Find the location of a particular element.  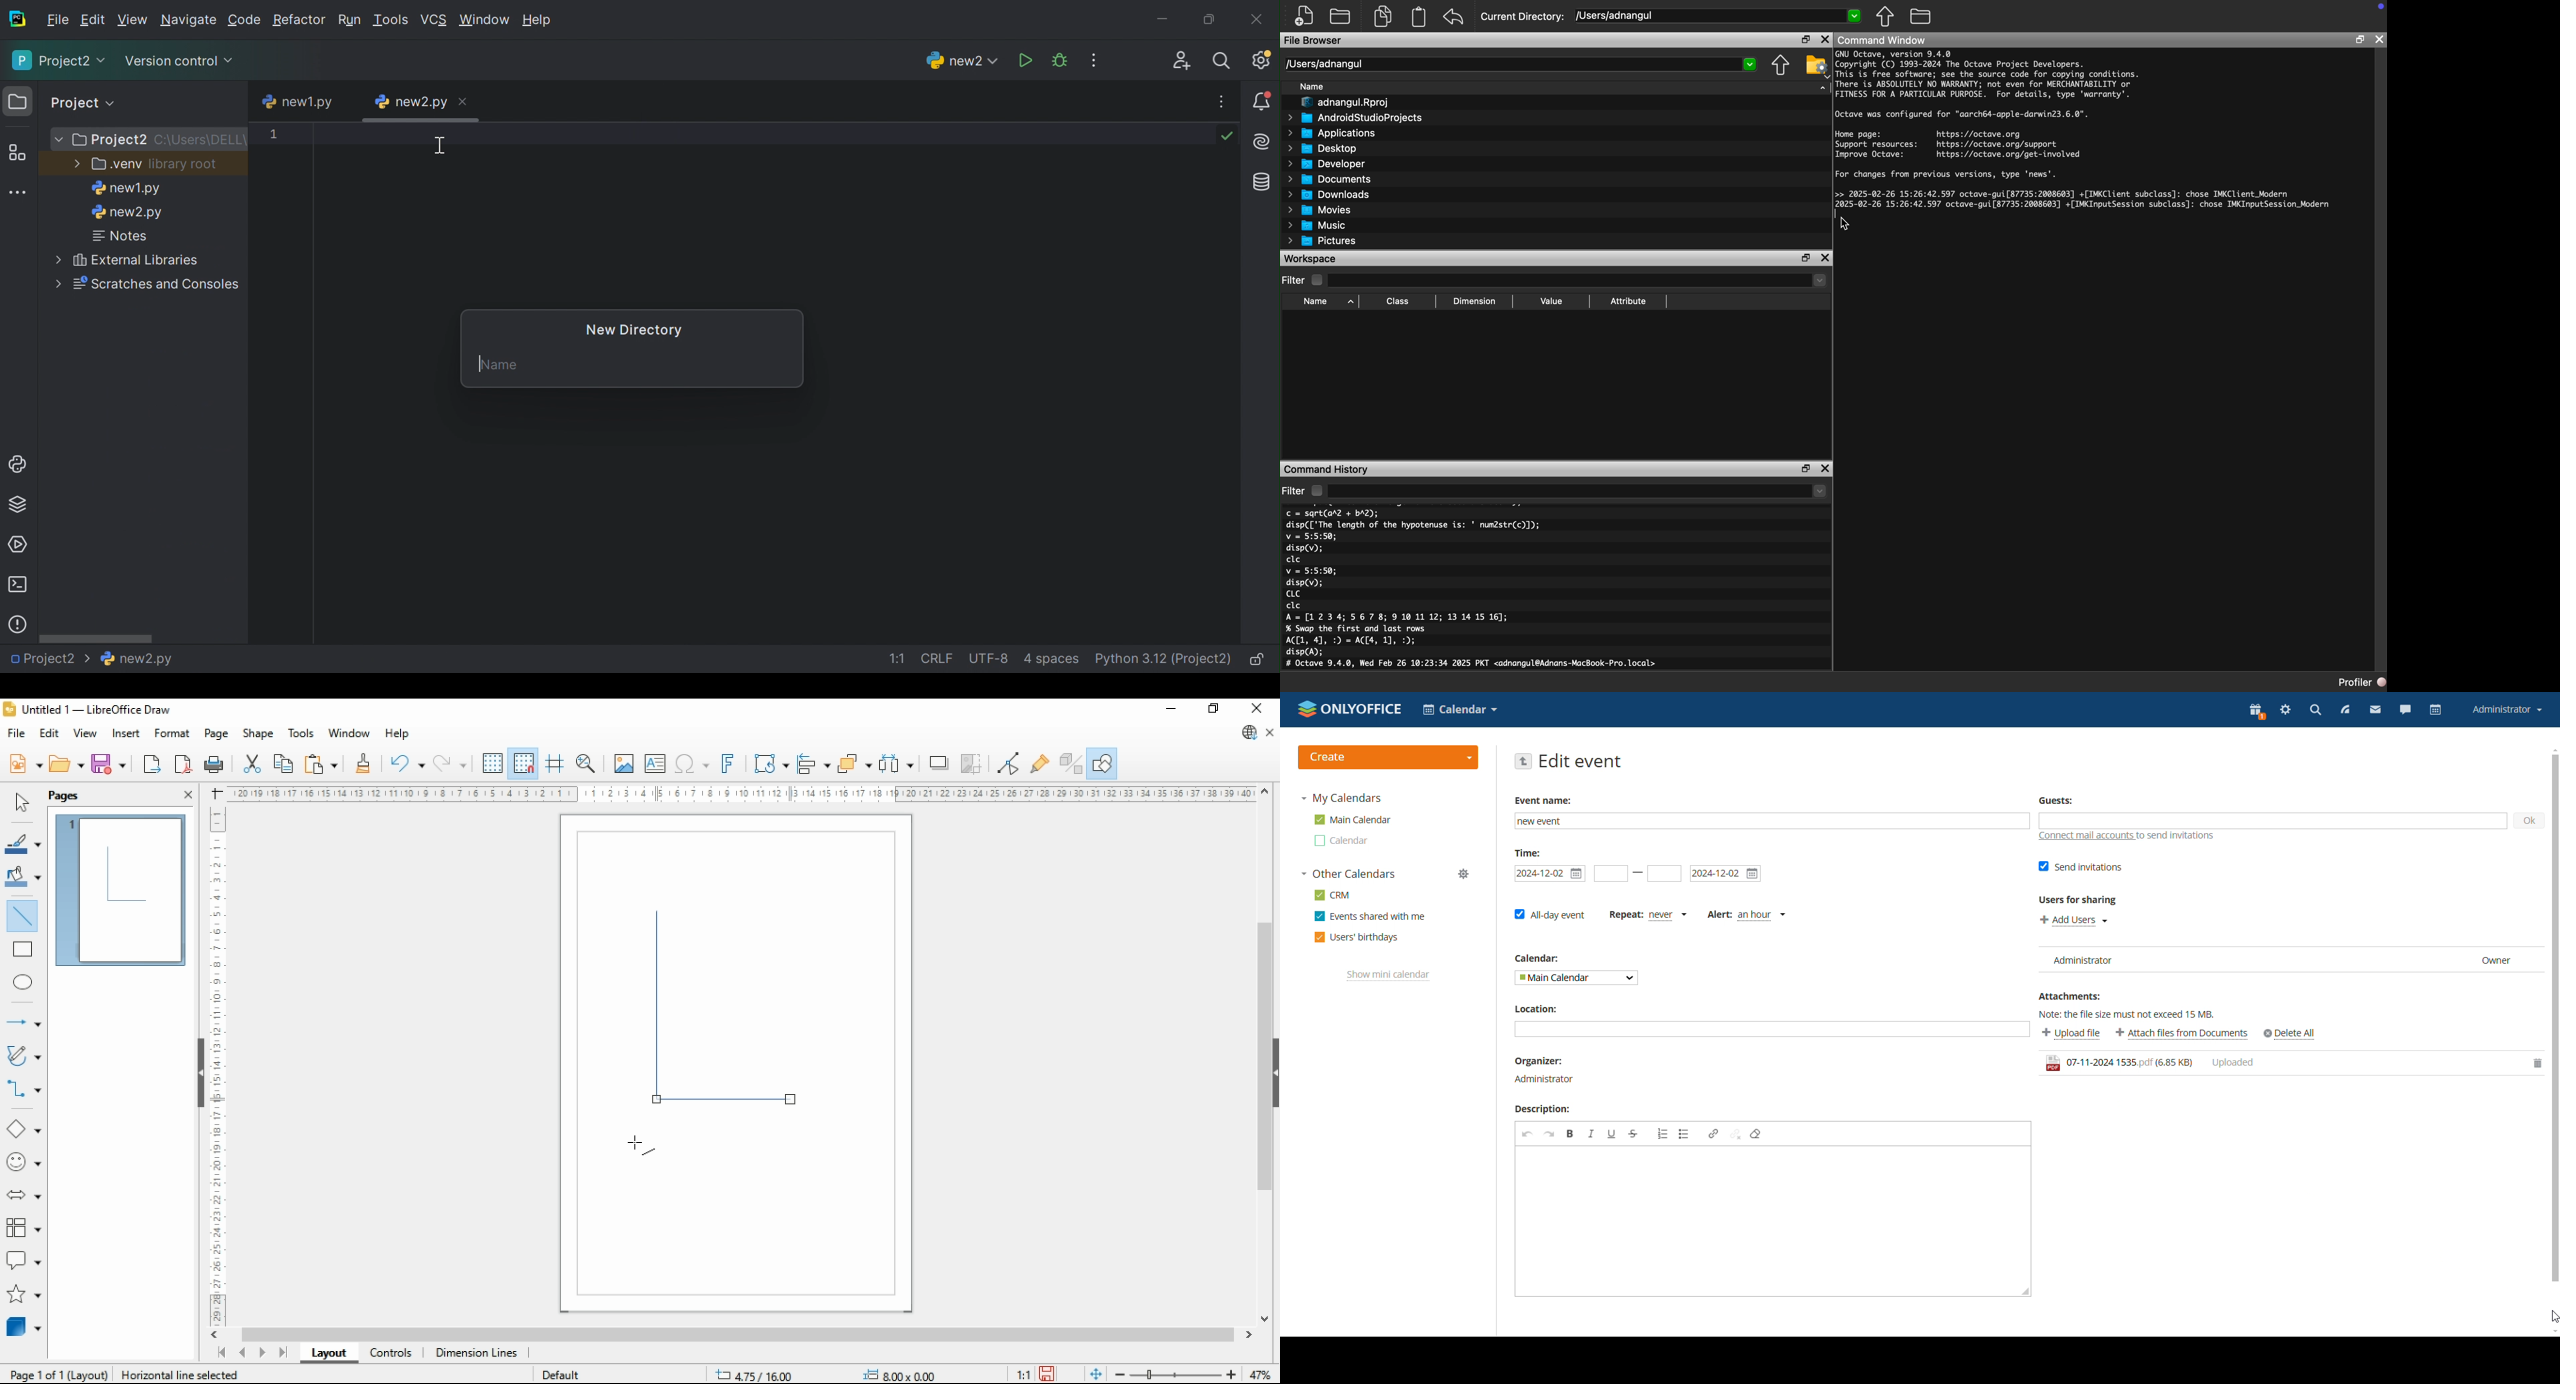

AC[1, 41, :) = AC[4, 11, 2; is located at coordinates (1353, 640).